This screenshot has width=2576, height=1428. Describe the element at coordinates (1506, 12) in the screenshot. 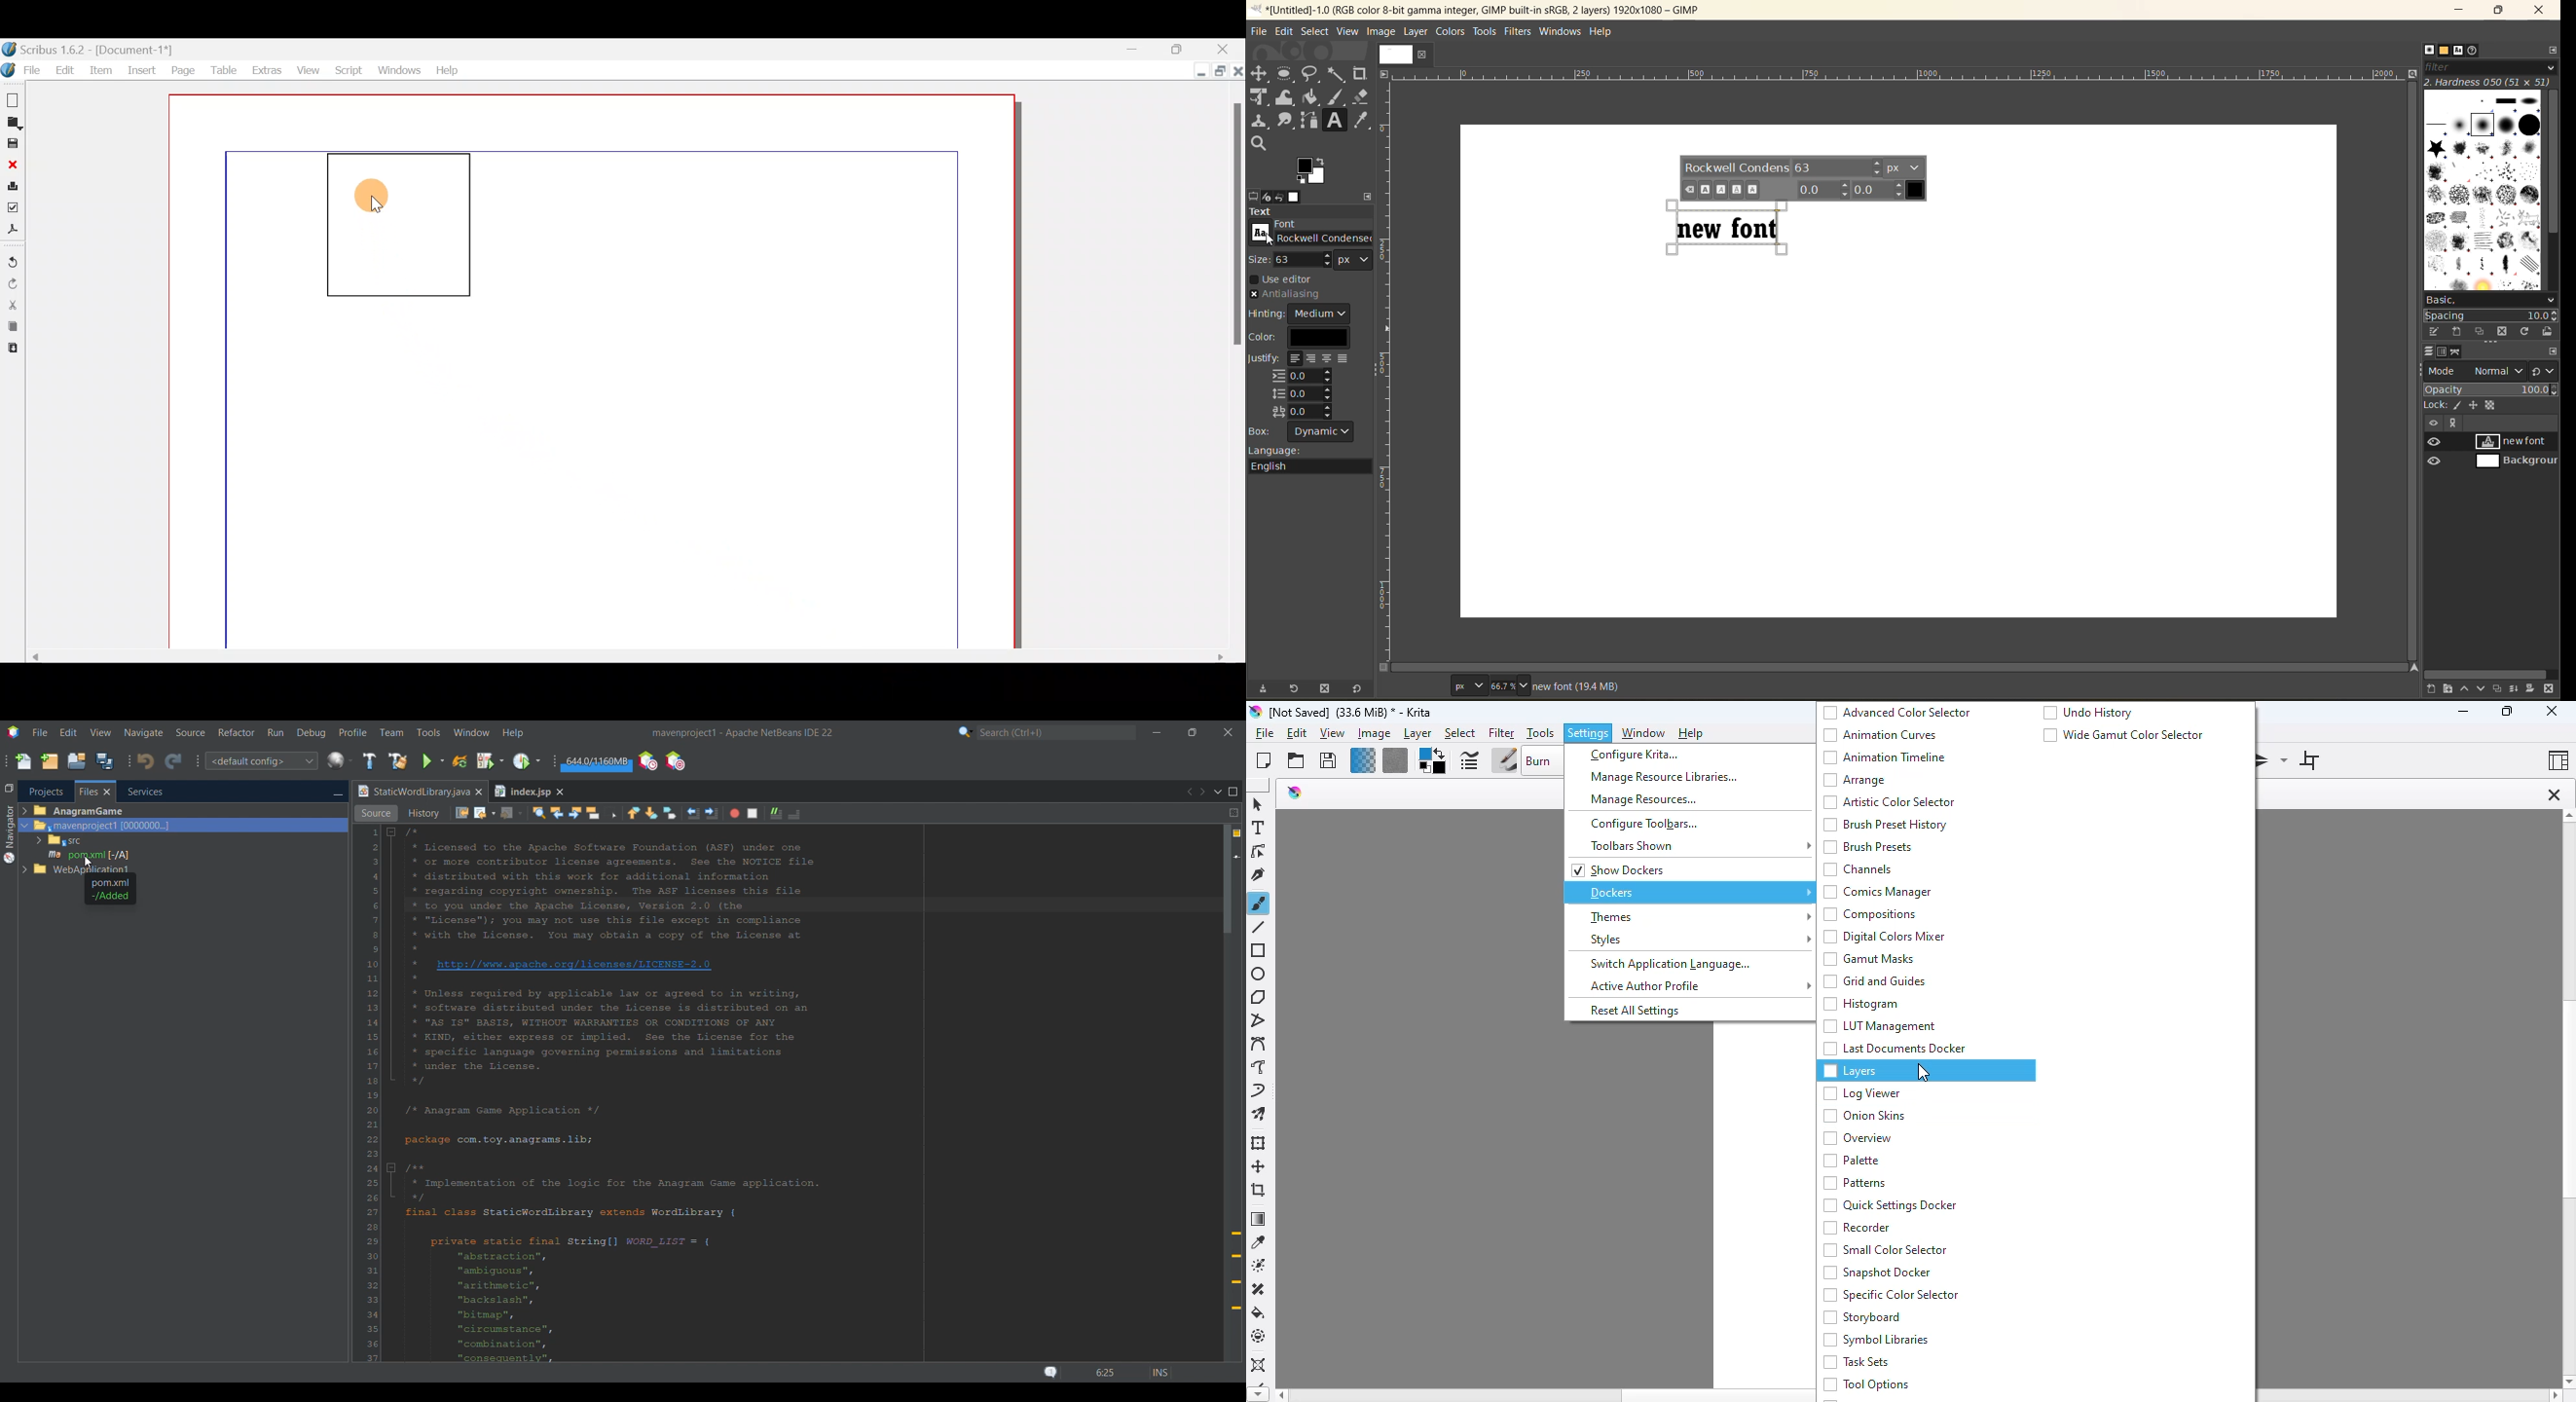

I see `file name and app title` at that location.